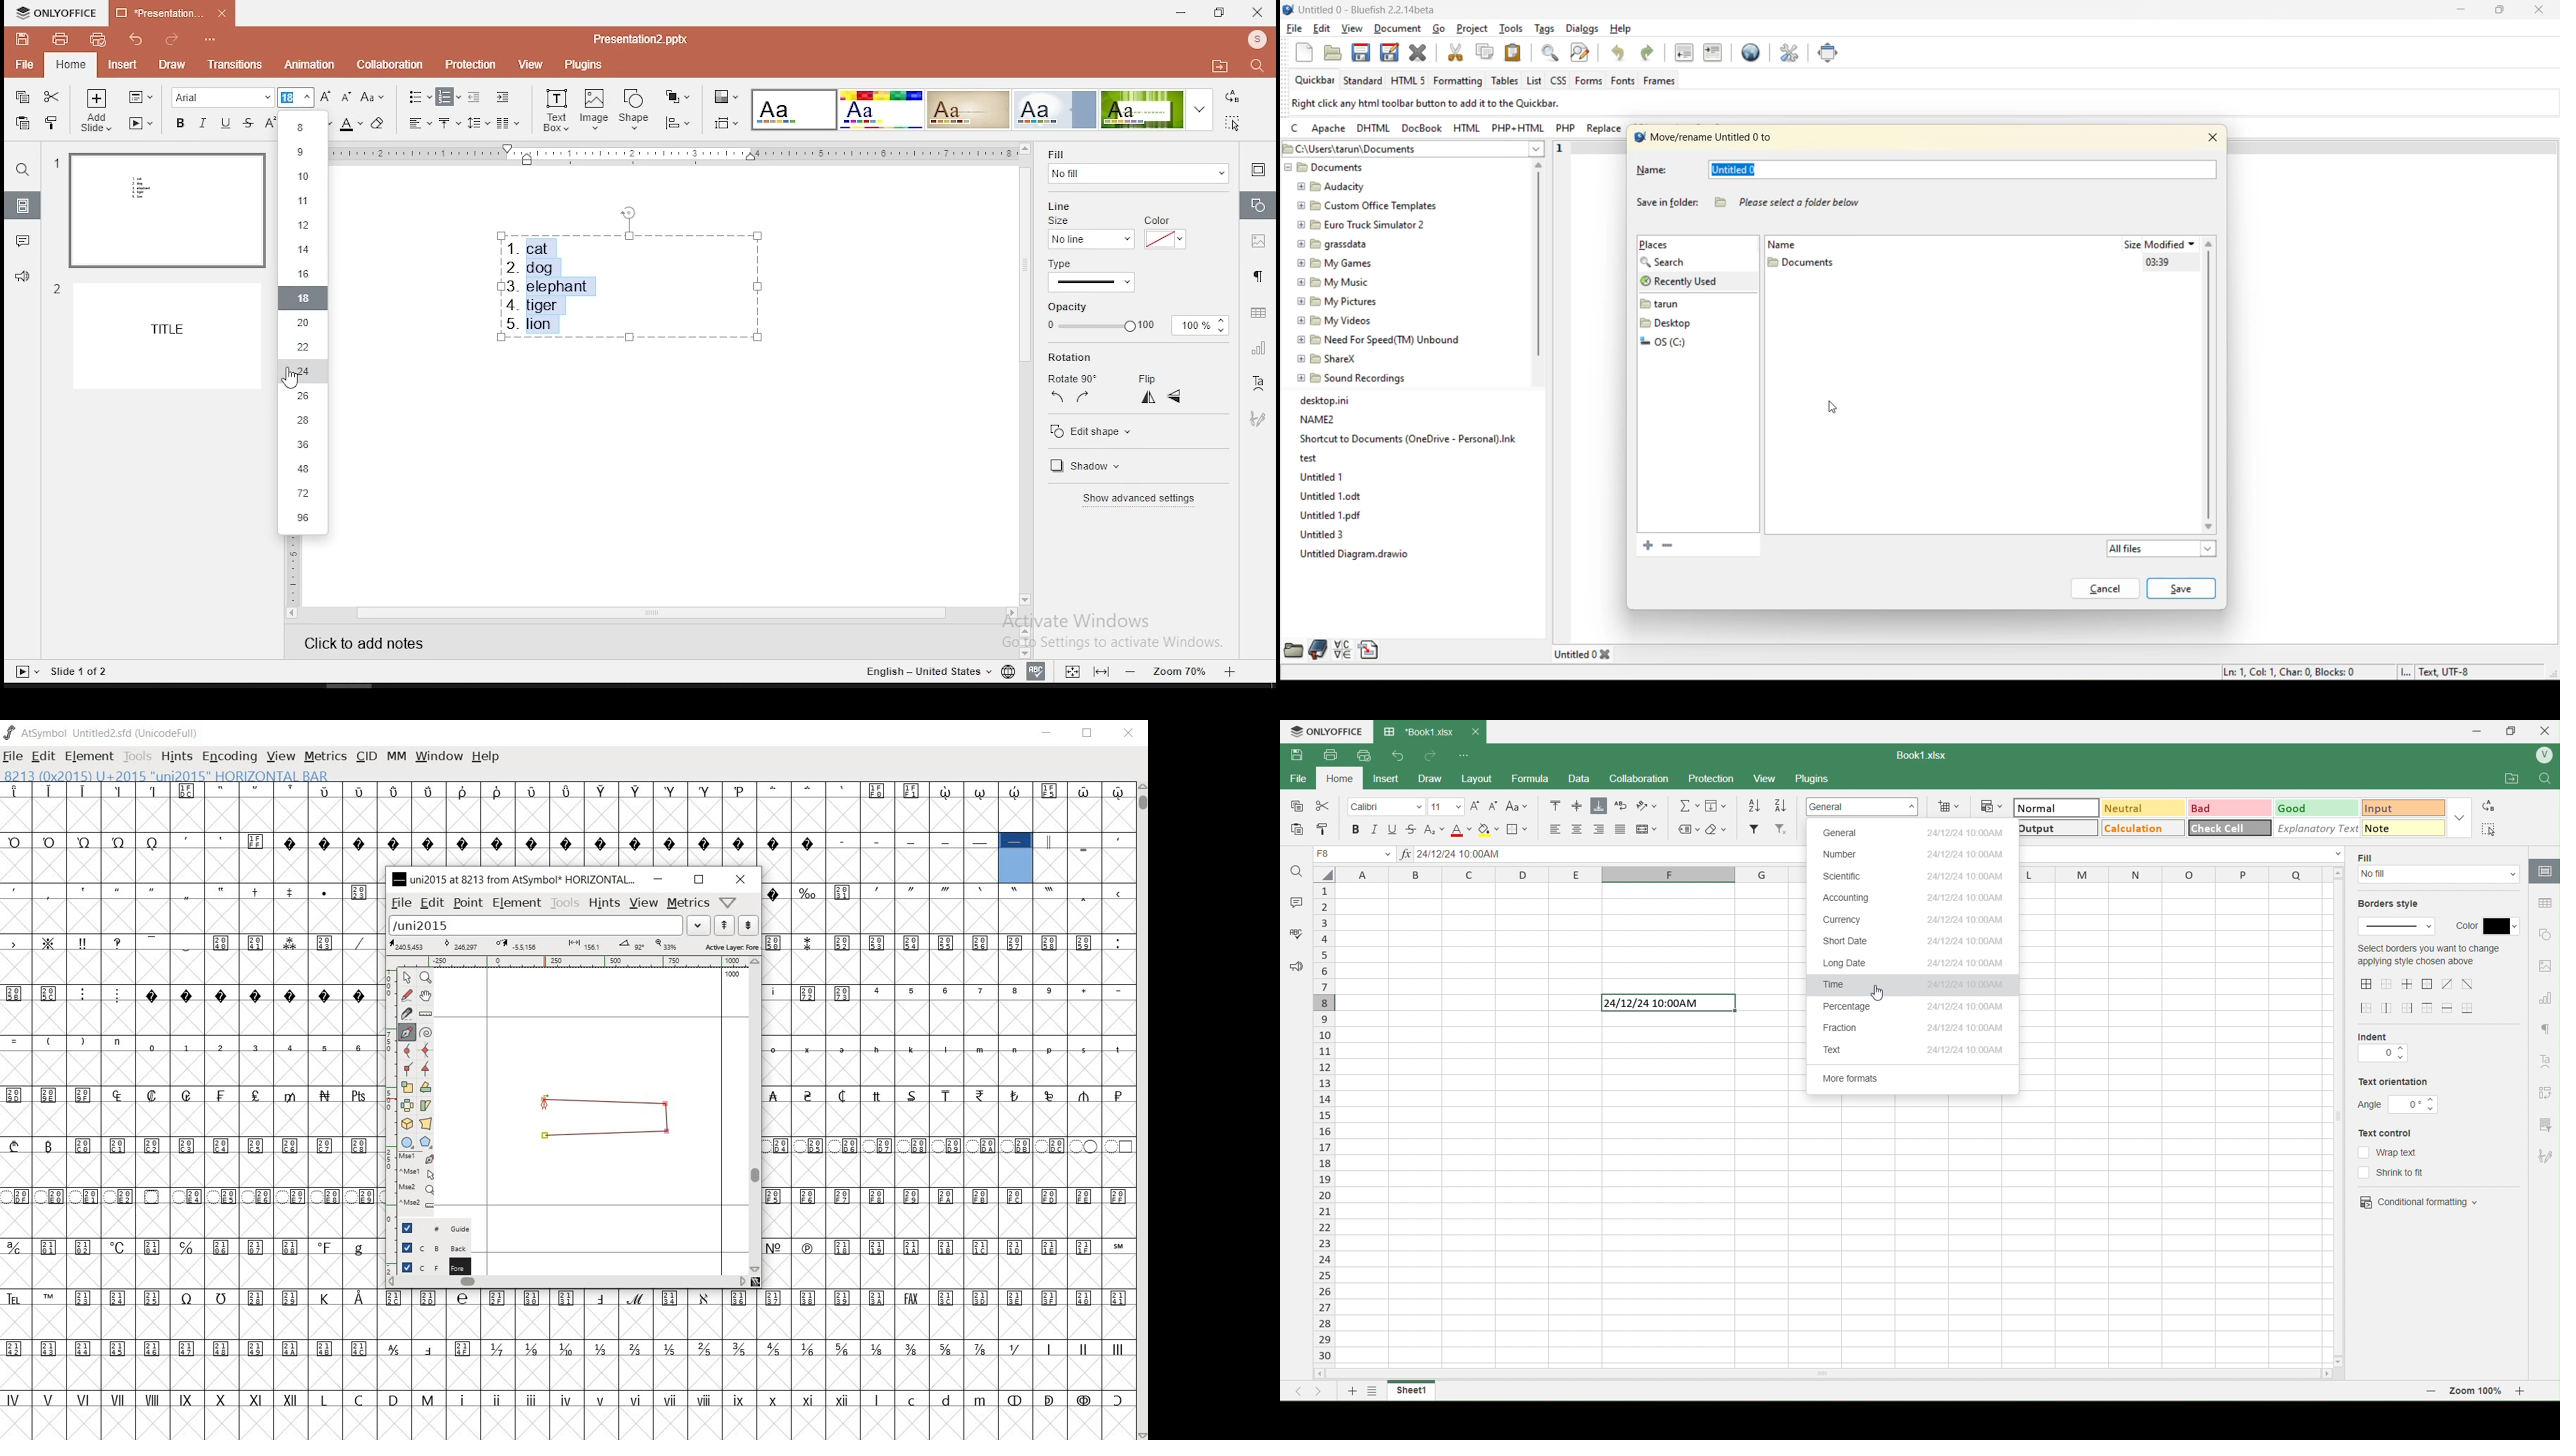 This screenshot has height=1456, width=2576. What do you see at coordinates (304, 297) in the screenshot?
I see `18` at bounding box center [304, 297].